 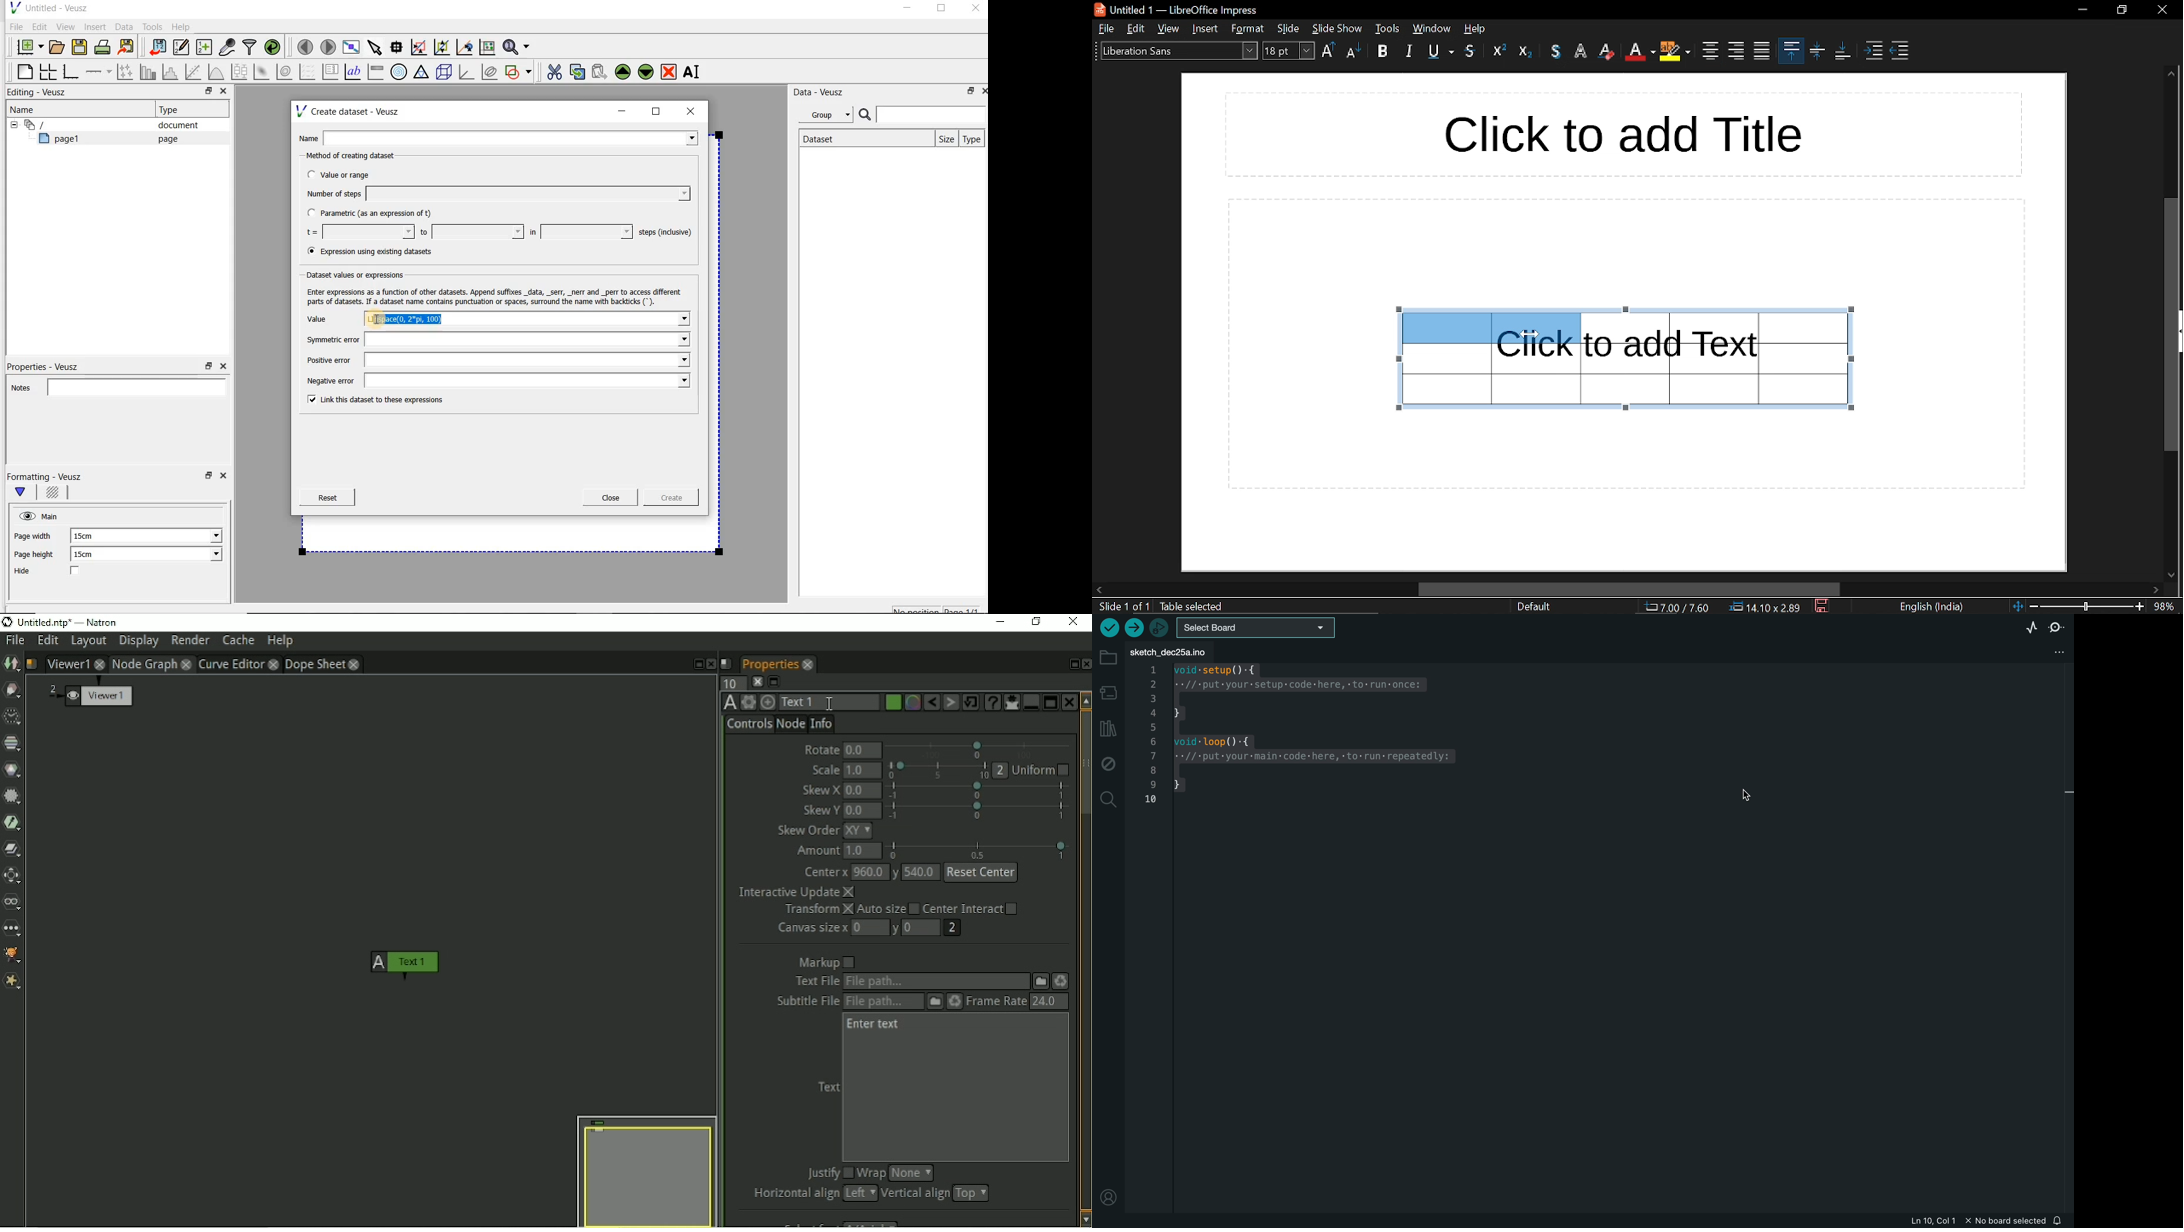 What do you see at coordinates (222, 366) in the screenshot?
I see `Close` at bounding box center [222, 366].